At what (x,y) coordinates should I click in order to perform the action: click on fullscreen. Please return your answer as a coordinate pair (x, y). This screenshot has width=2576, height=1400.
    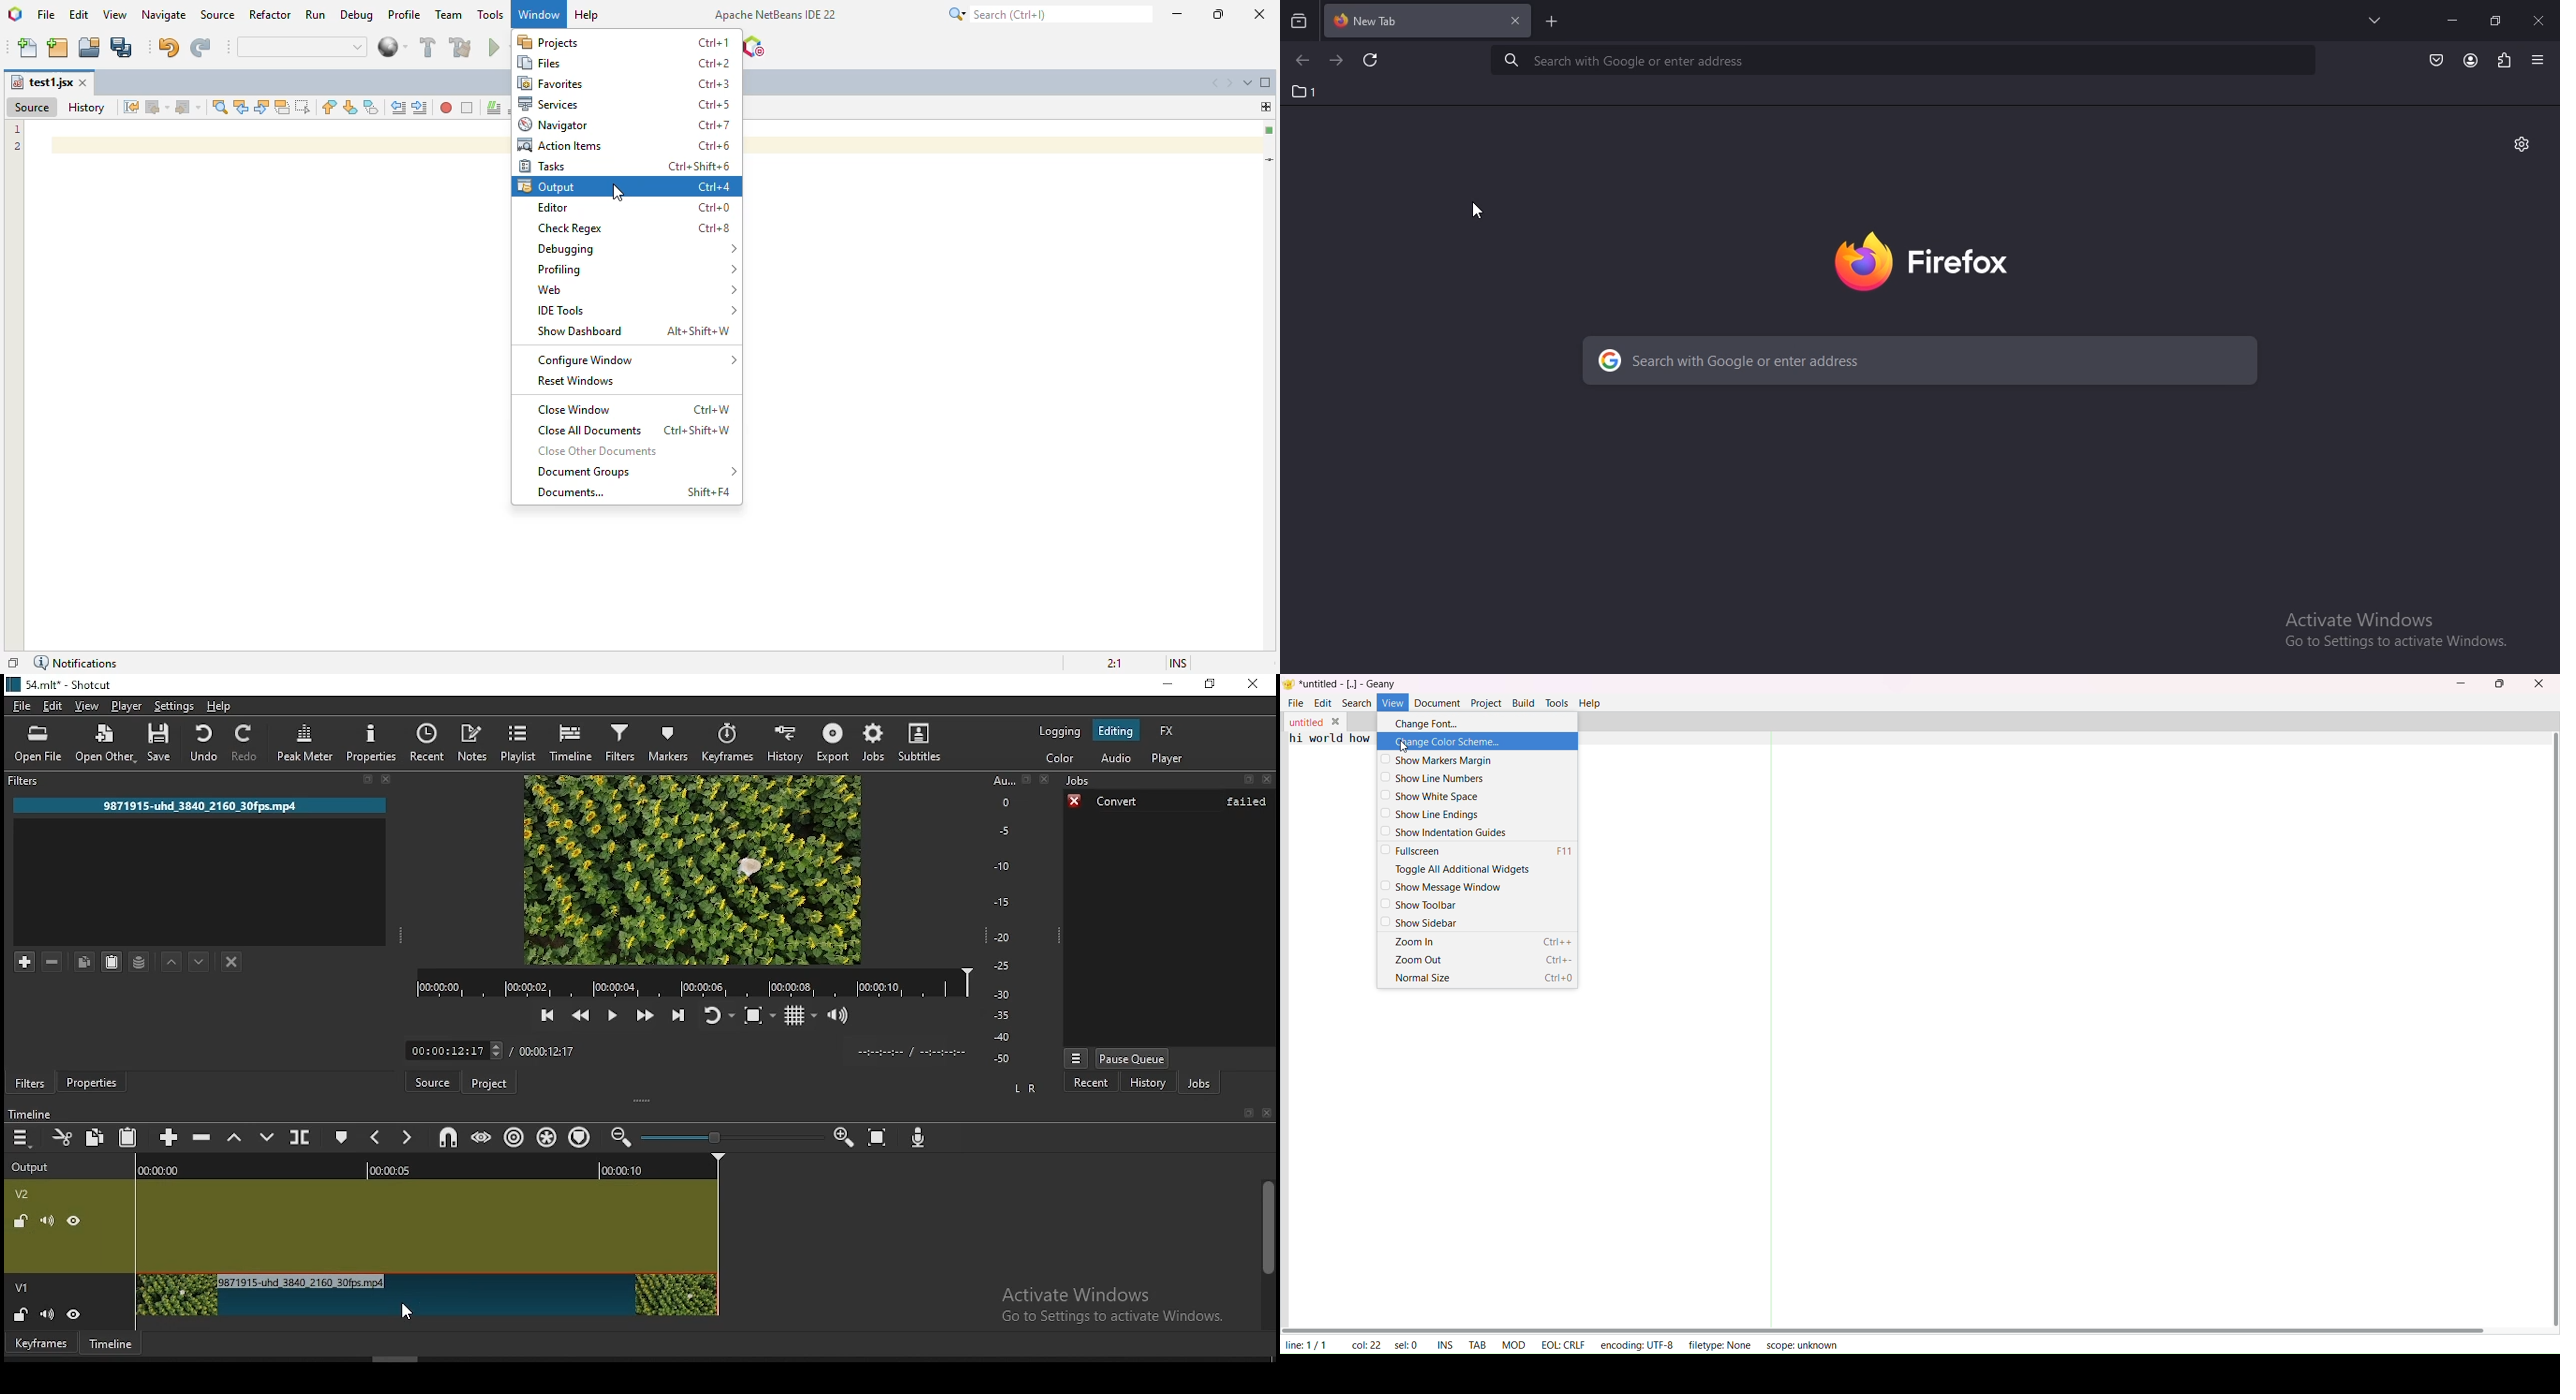
    Looking at the image, I should click on (1481, 851).